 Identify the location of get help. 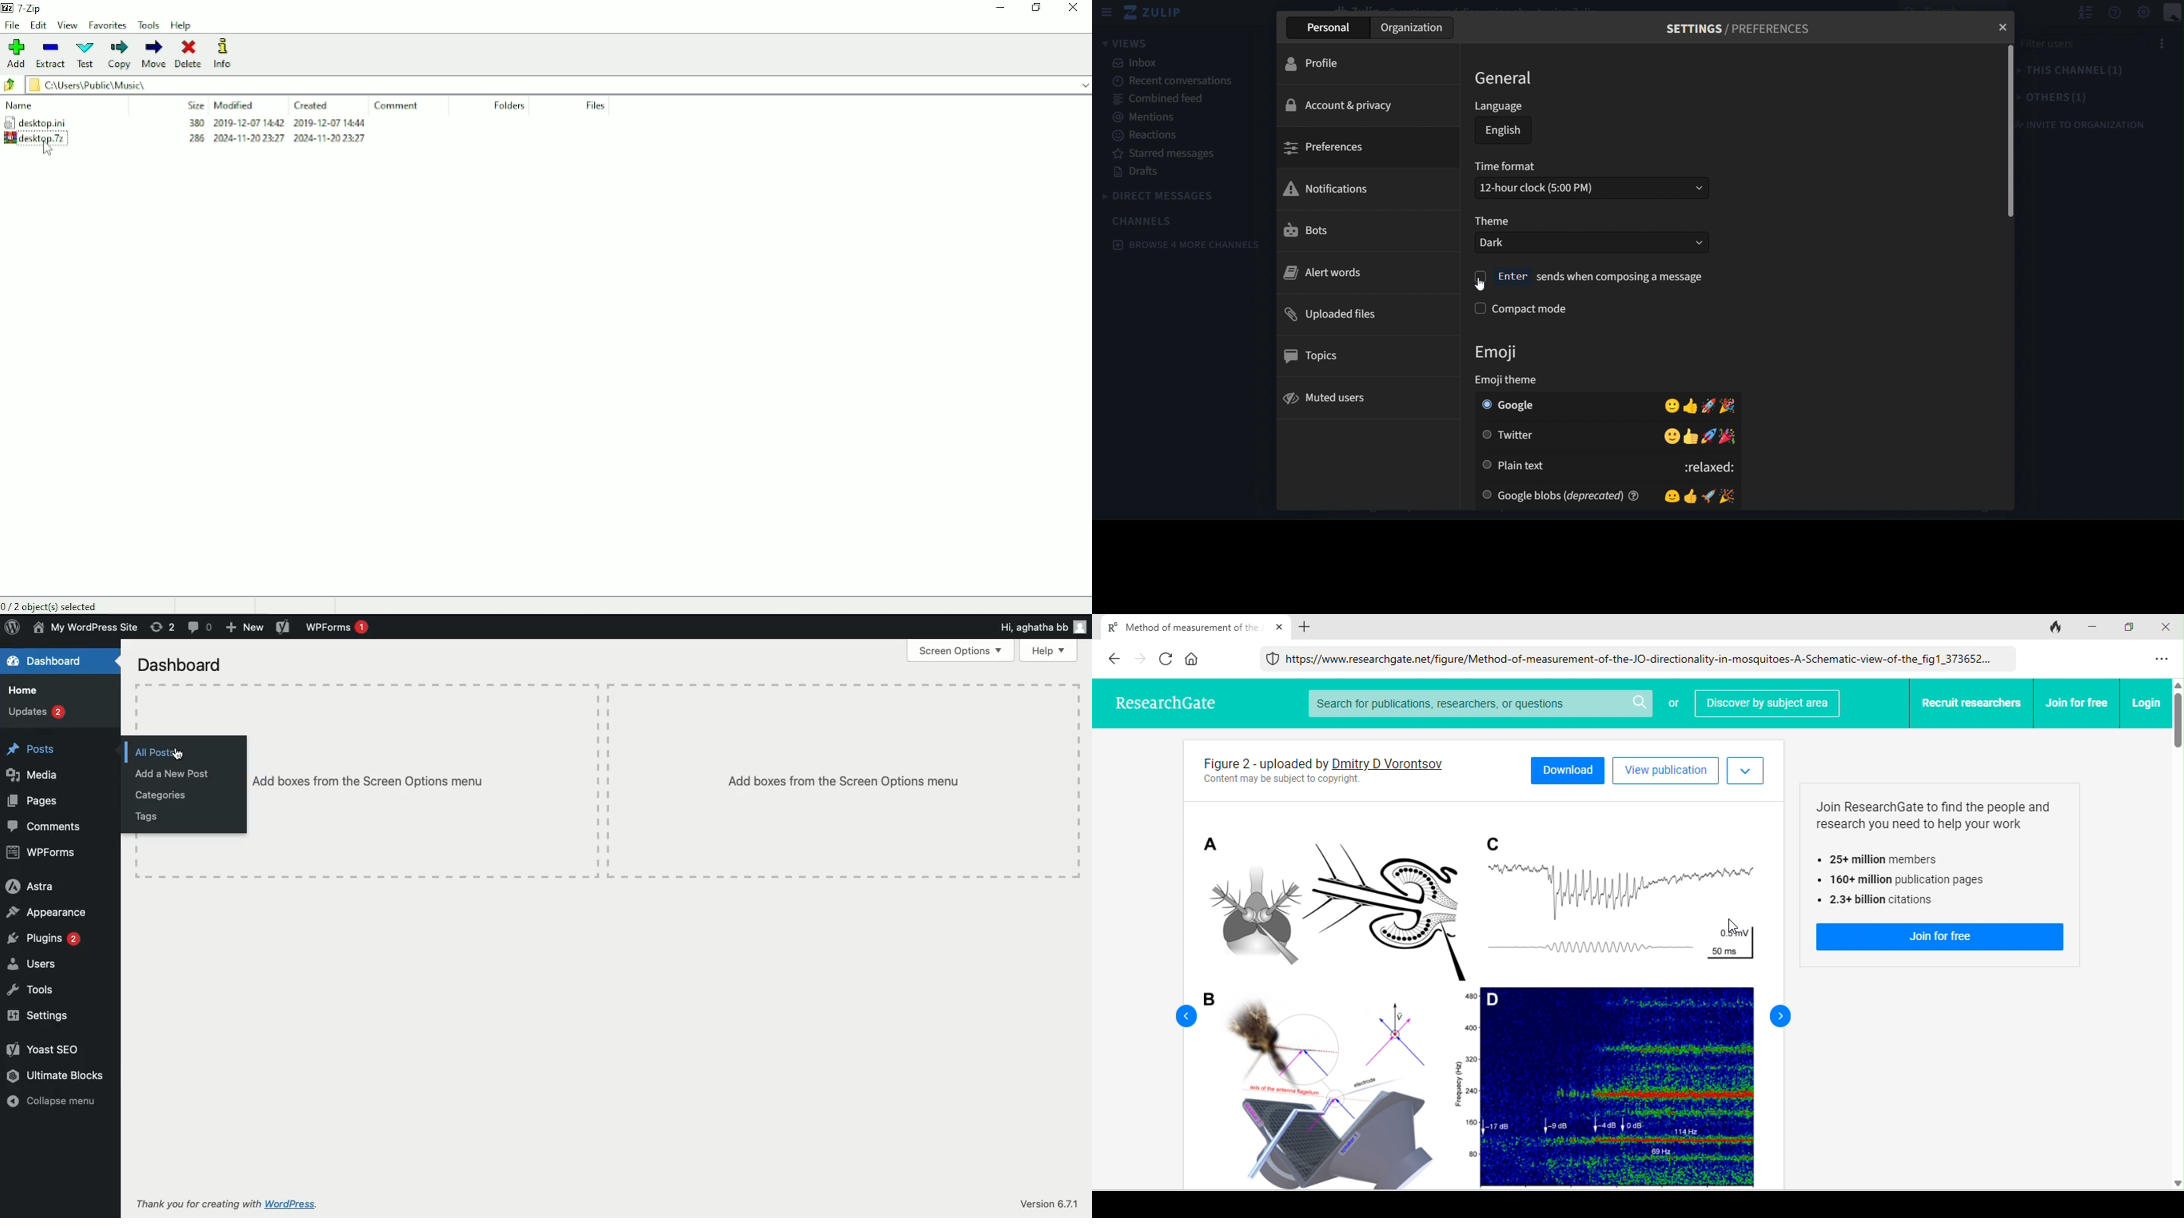
(2116, 13).